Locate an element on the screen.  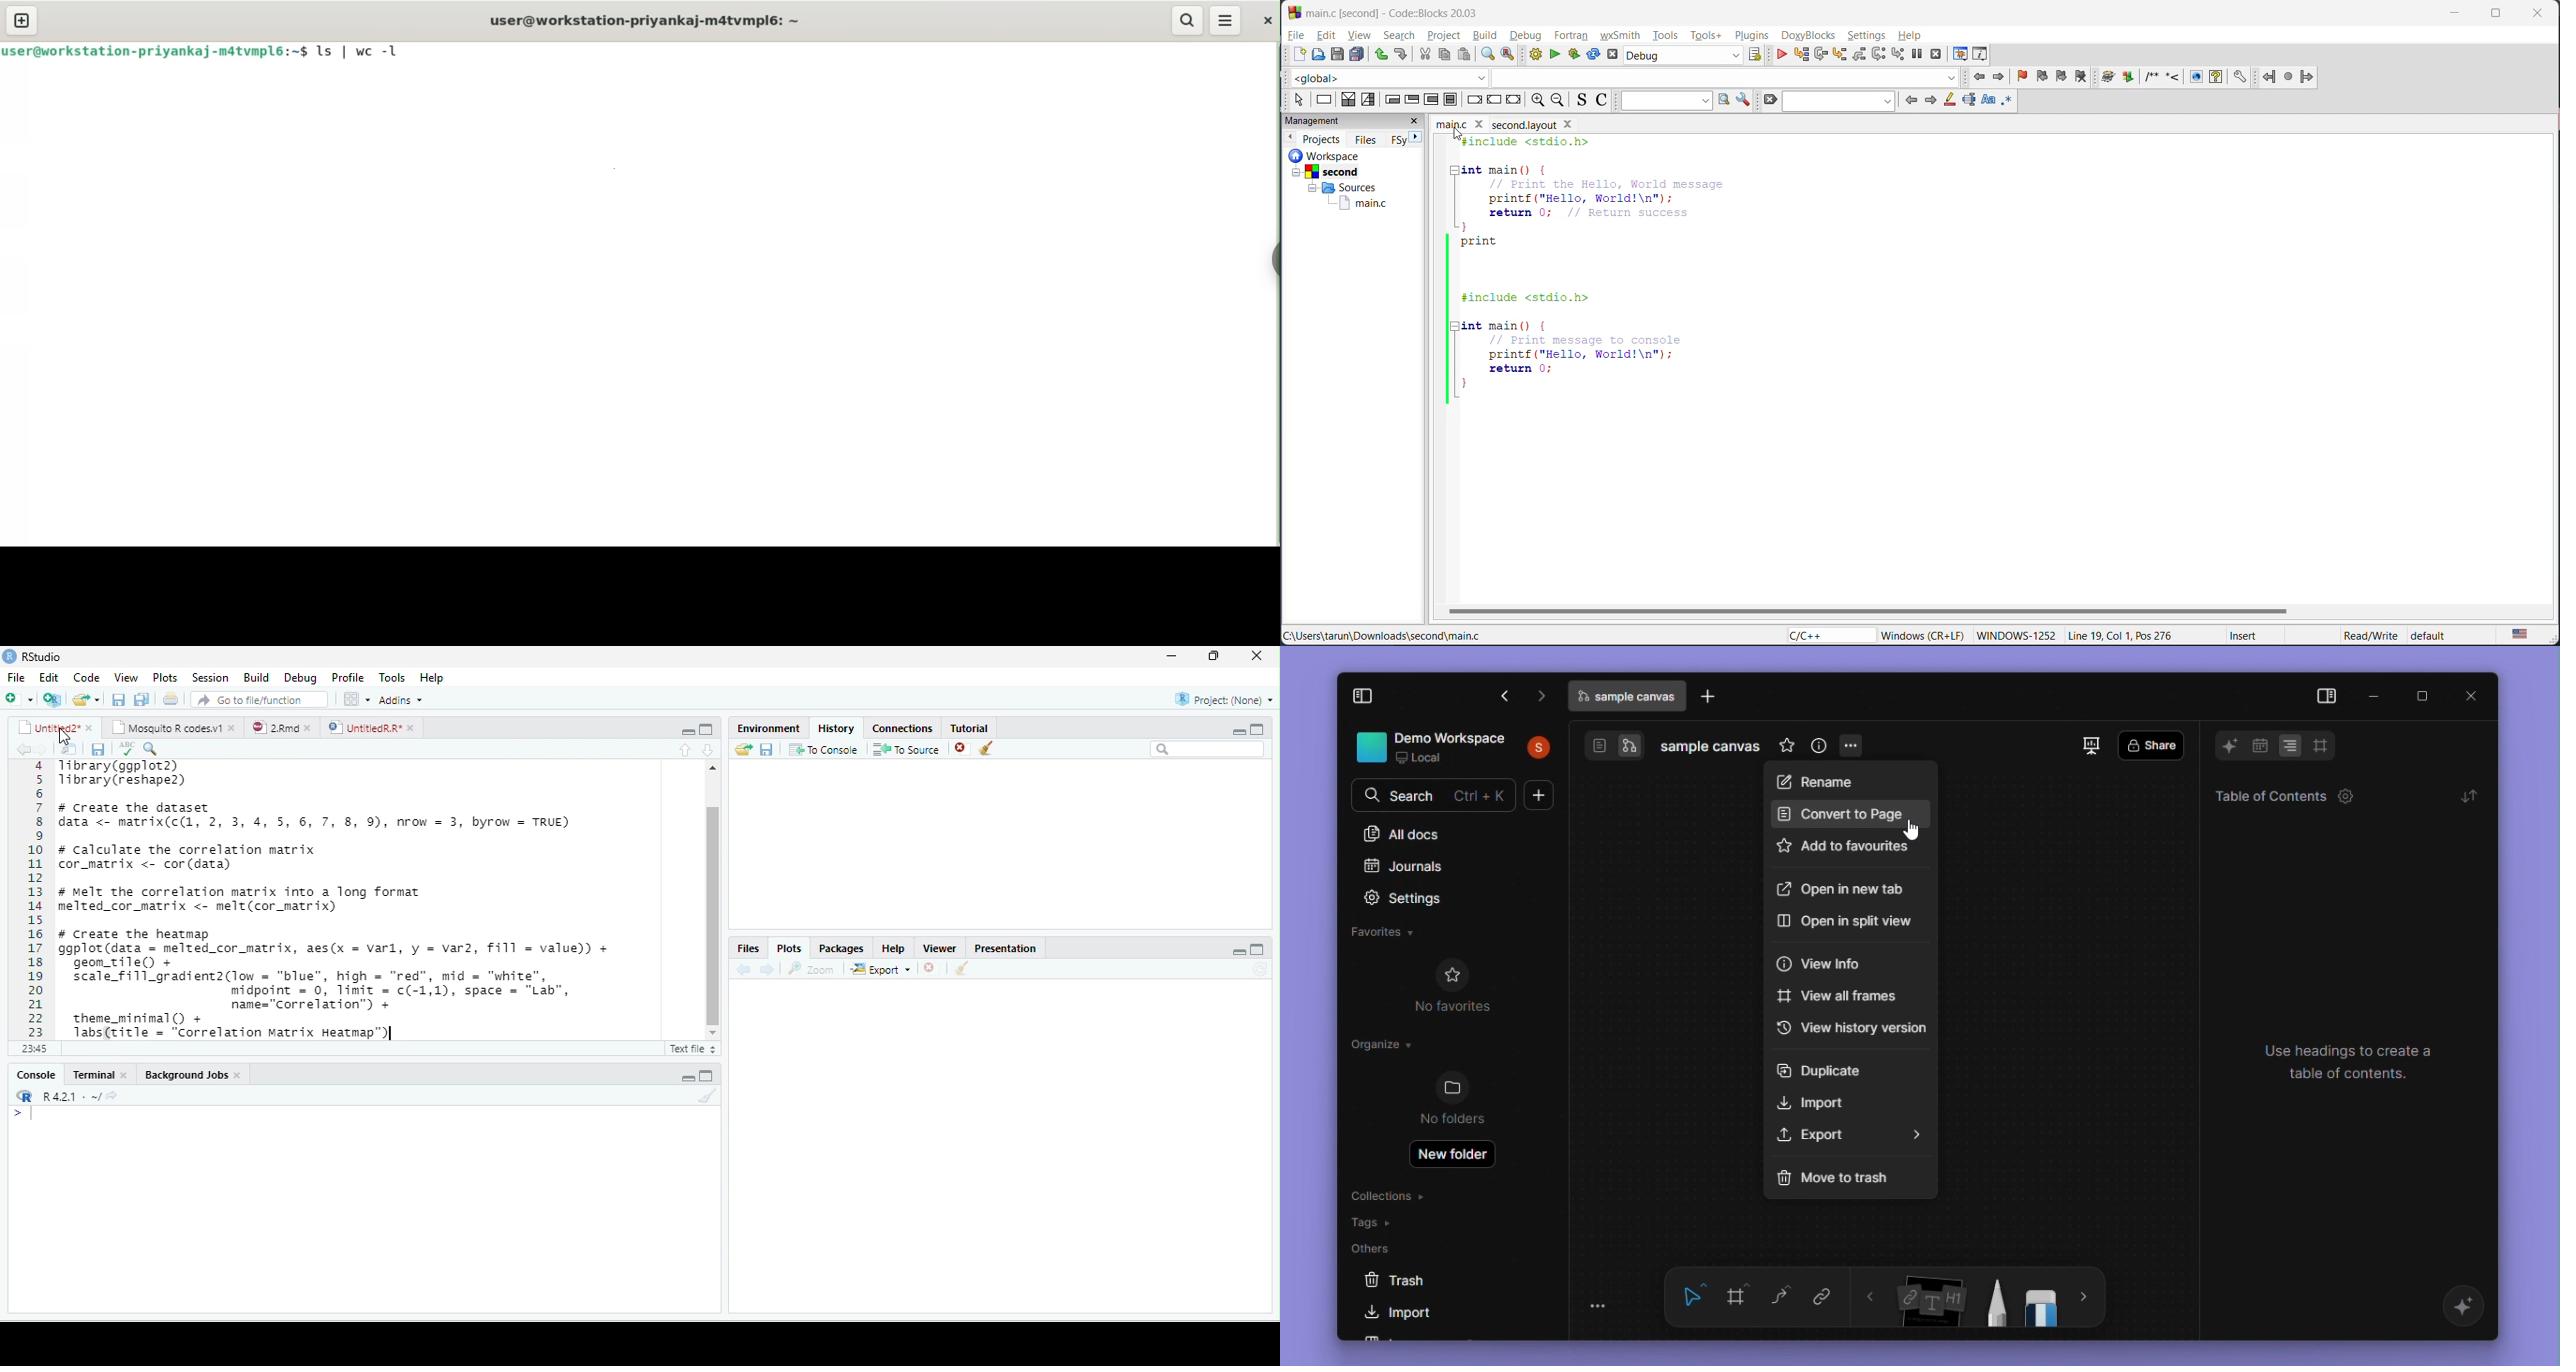
clean is located at coordinates (999, 750).